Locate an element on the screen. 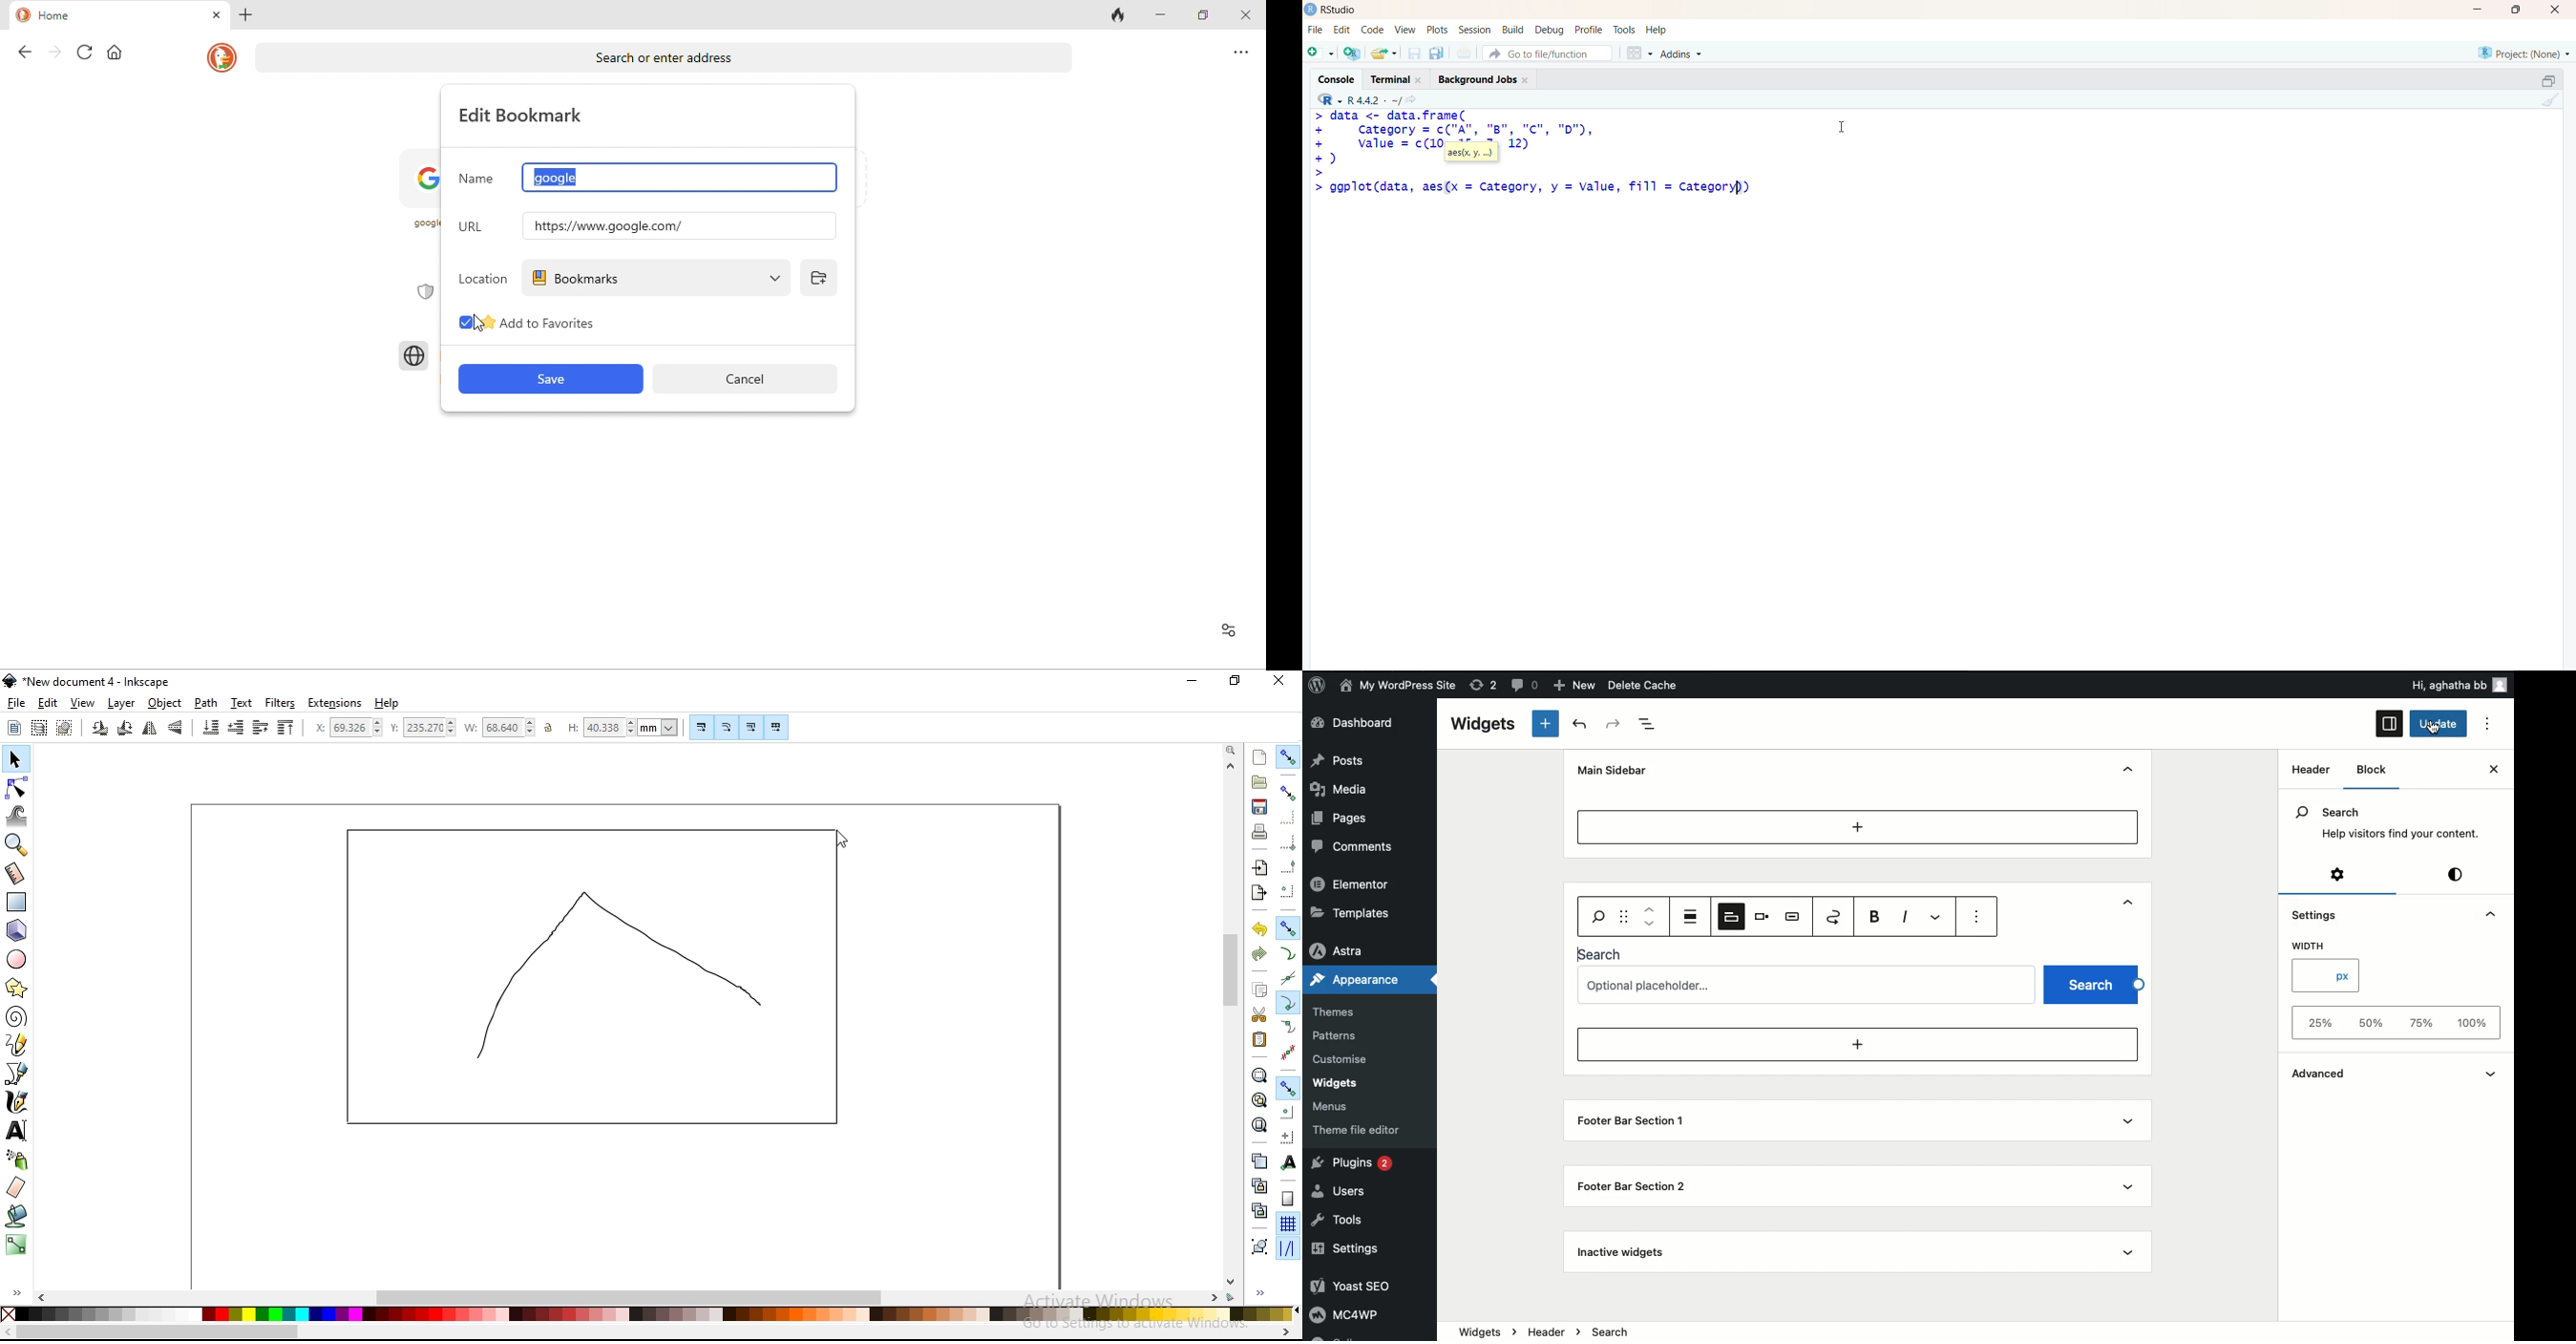  Close is located at coordinates (2553, 9).